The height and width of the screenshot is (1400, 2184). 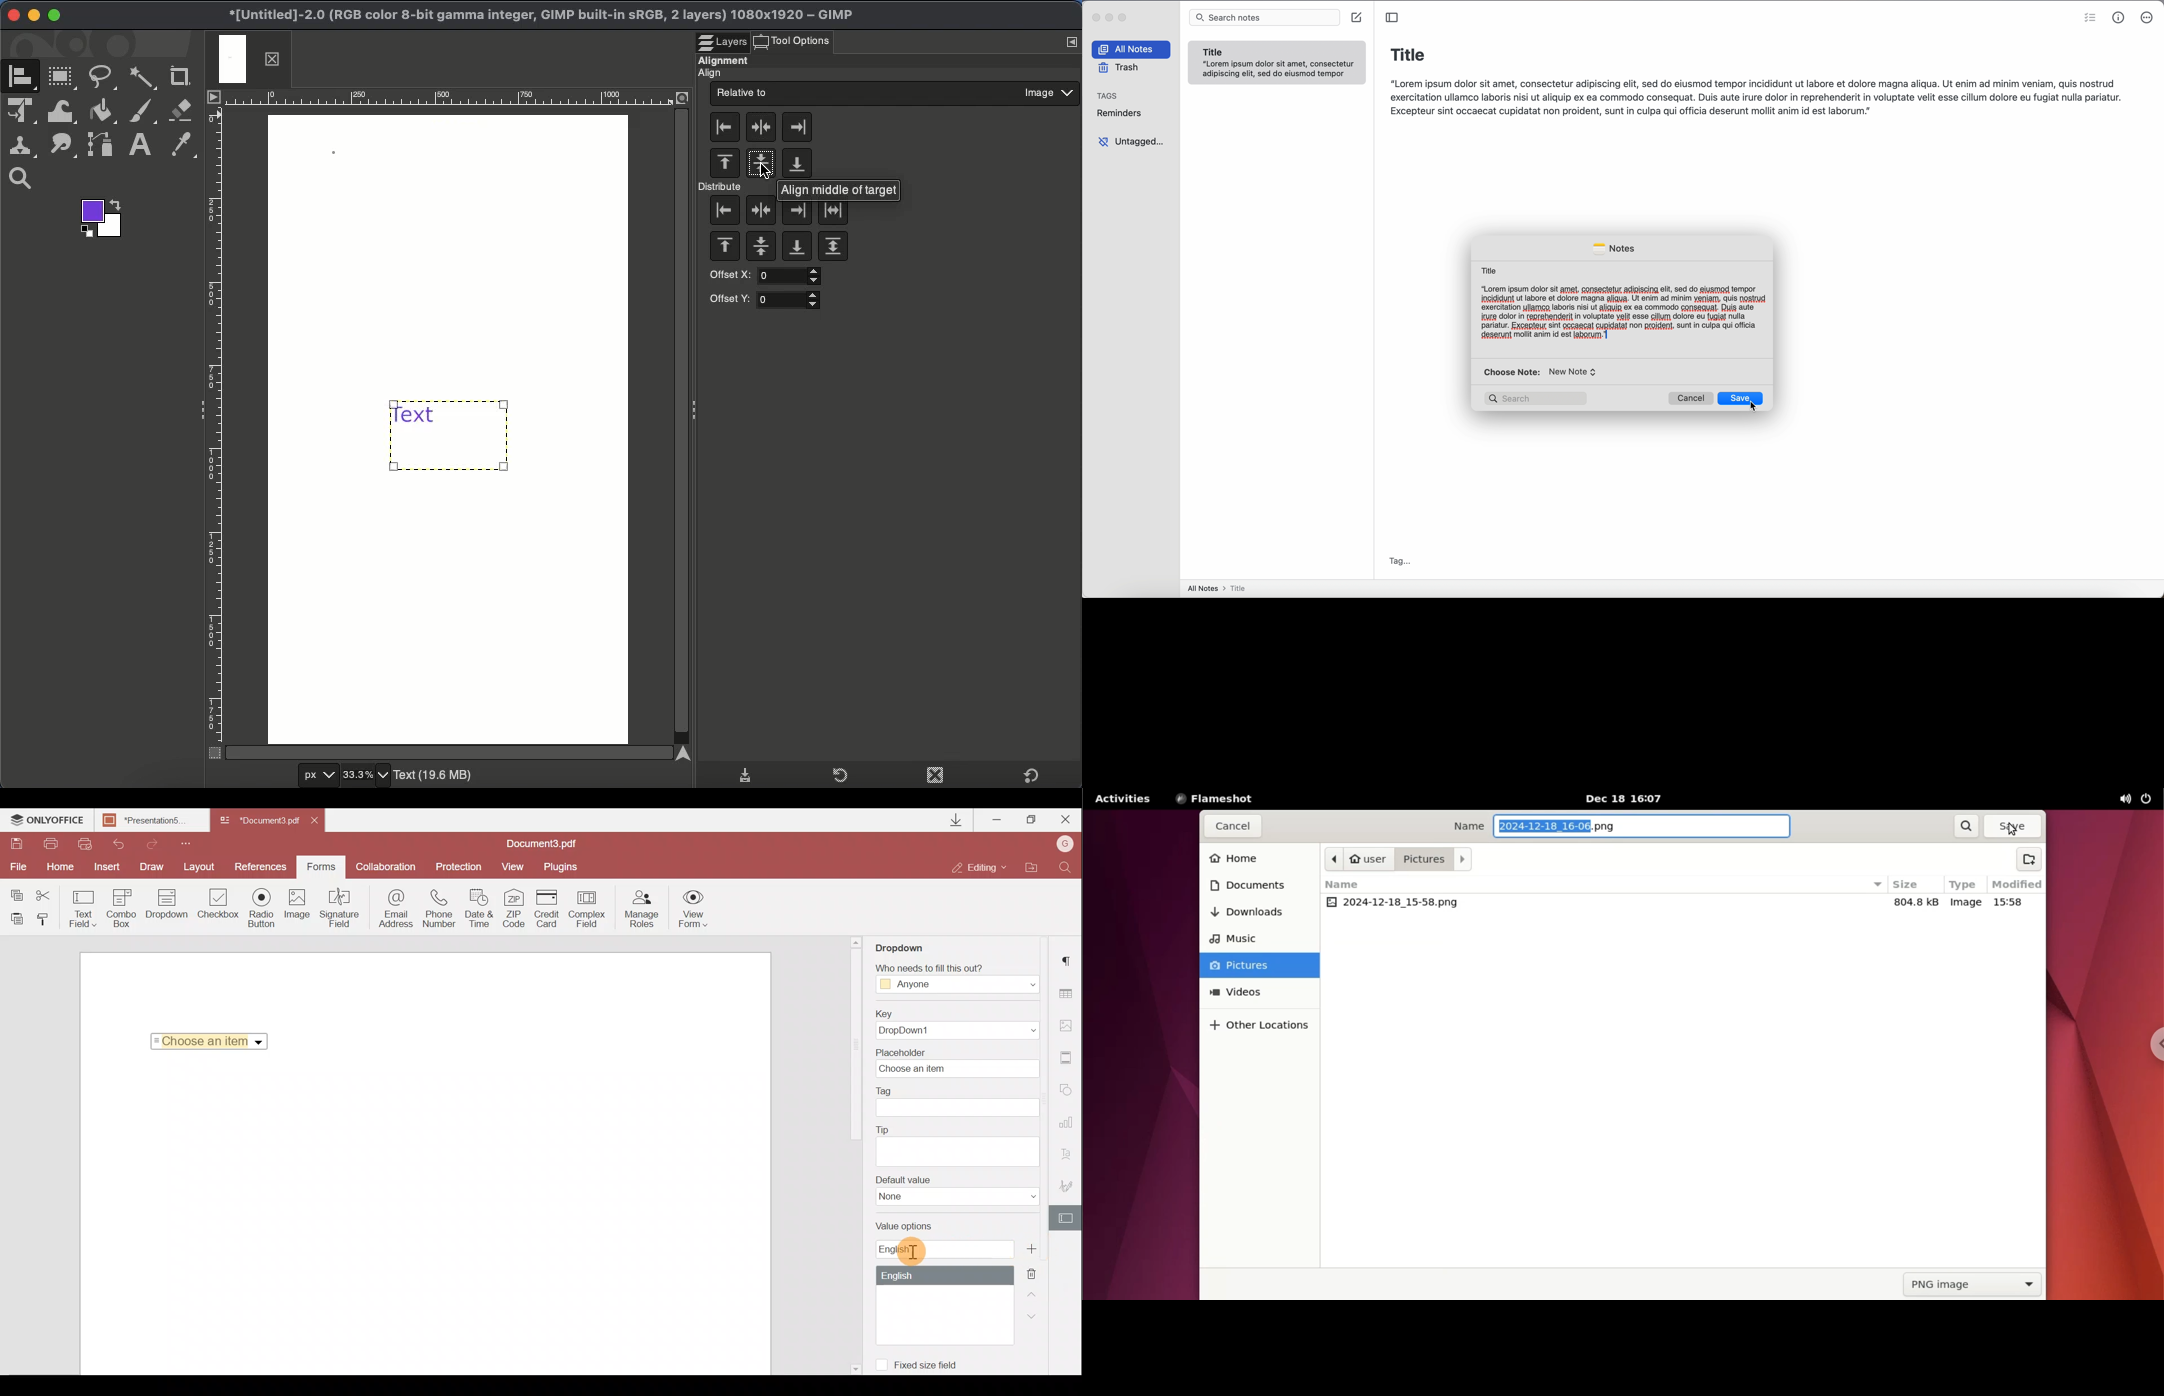 I want to click on search button, so click(x=1966, y=826).